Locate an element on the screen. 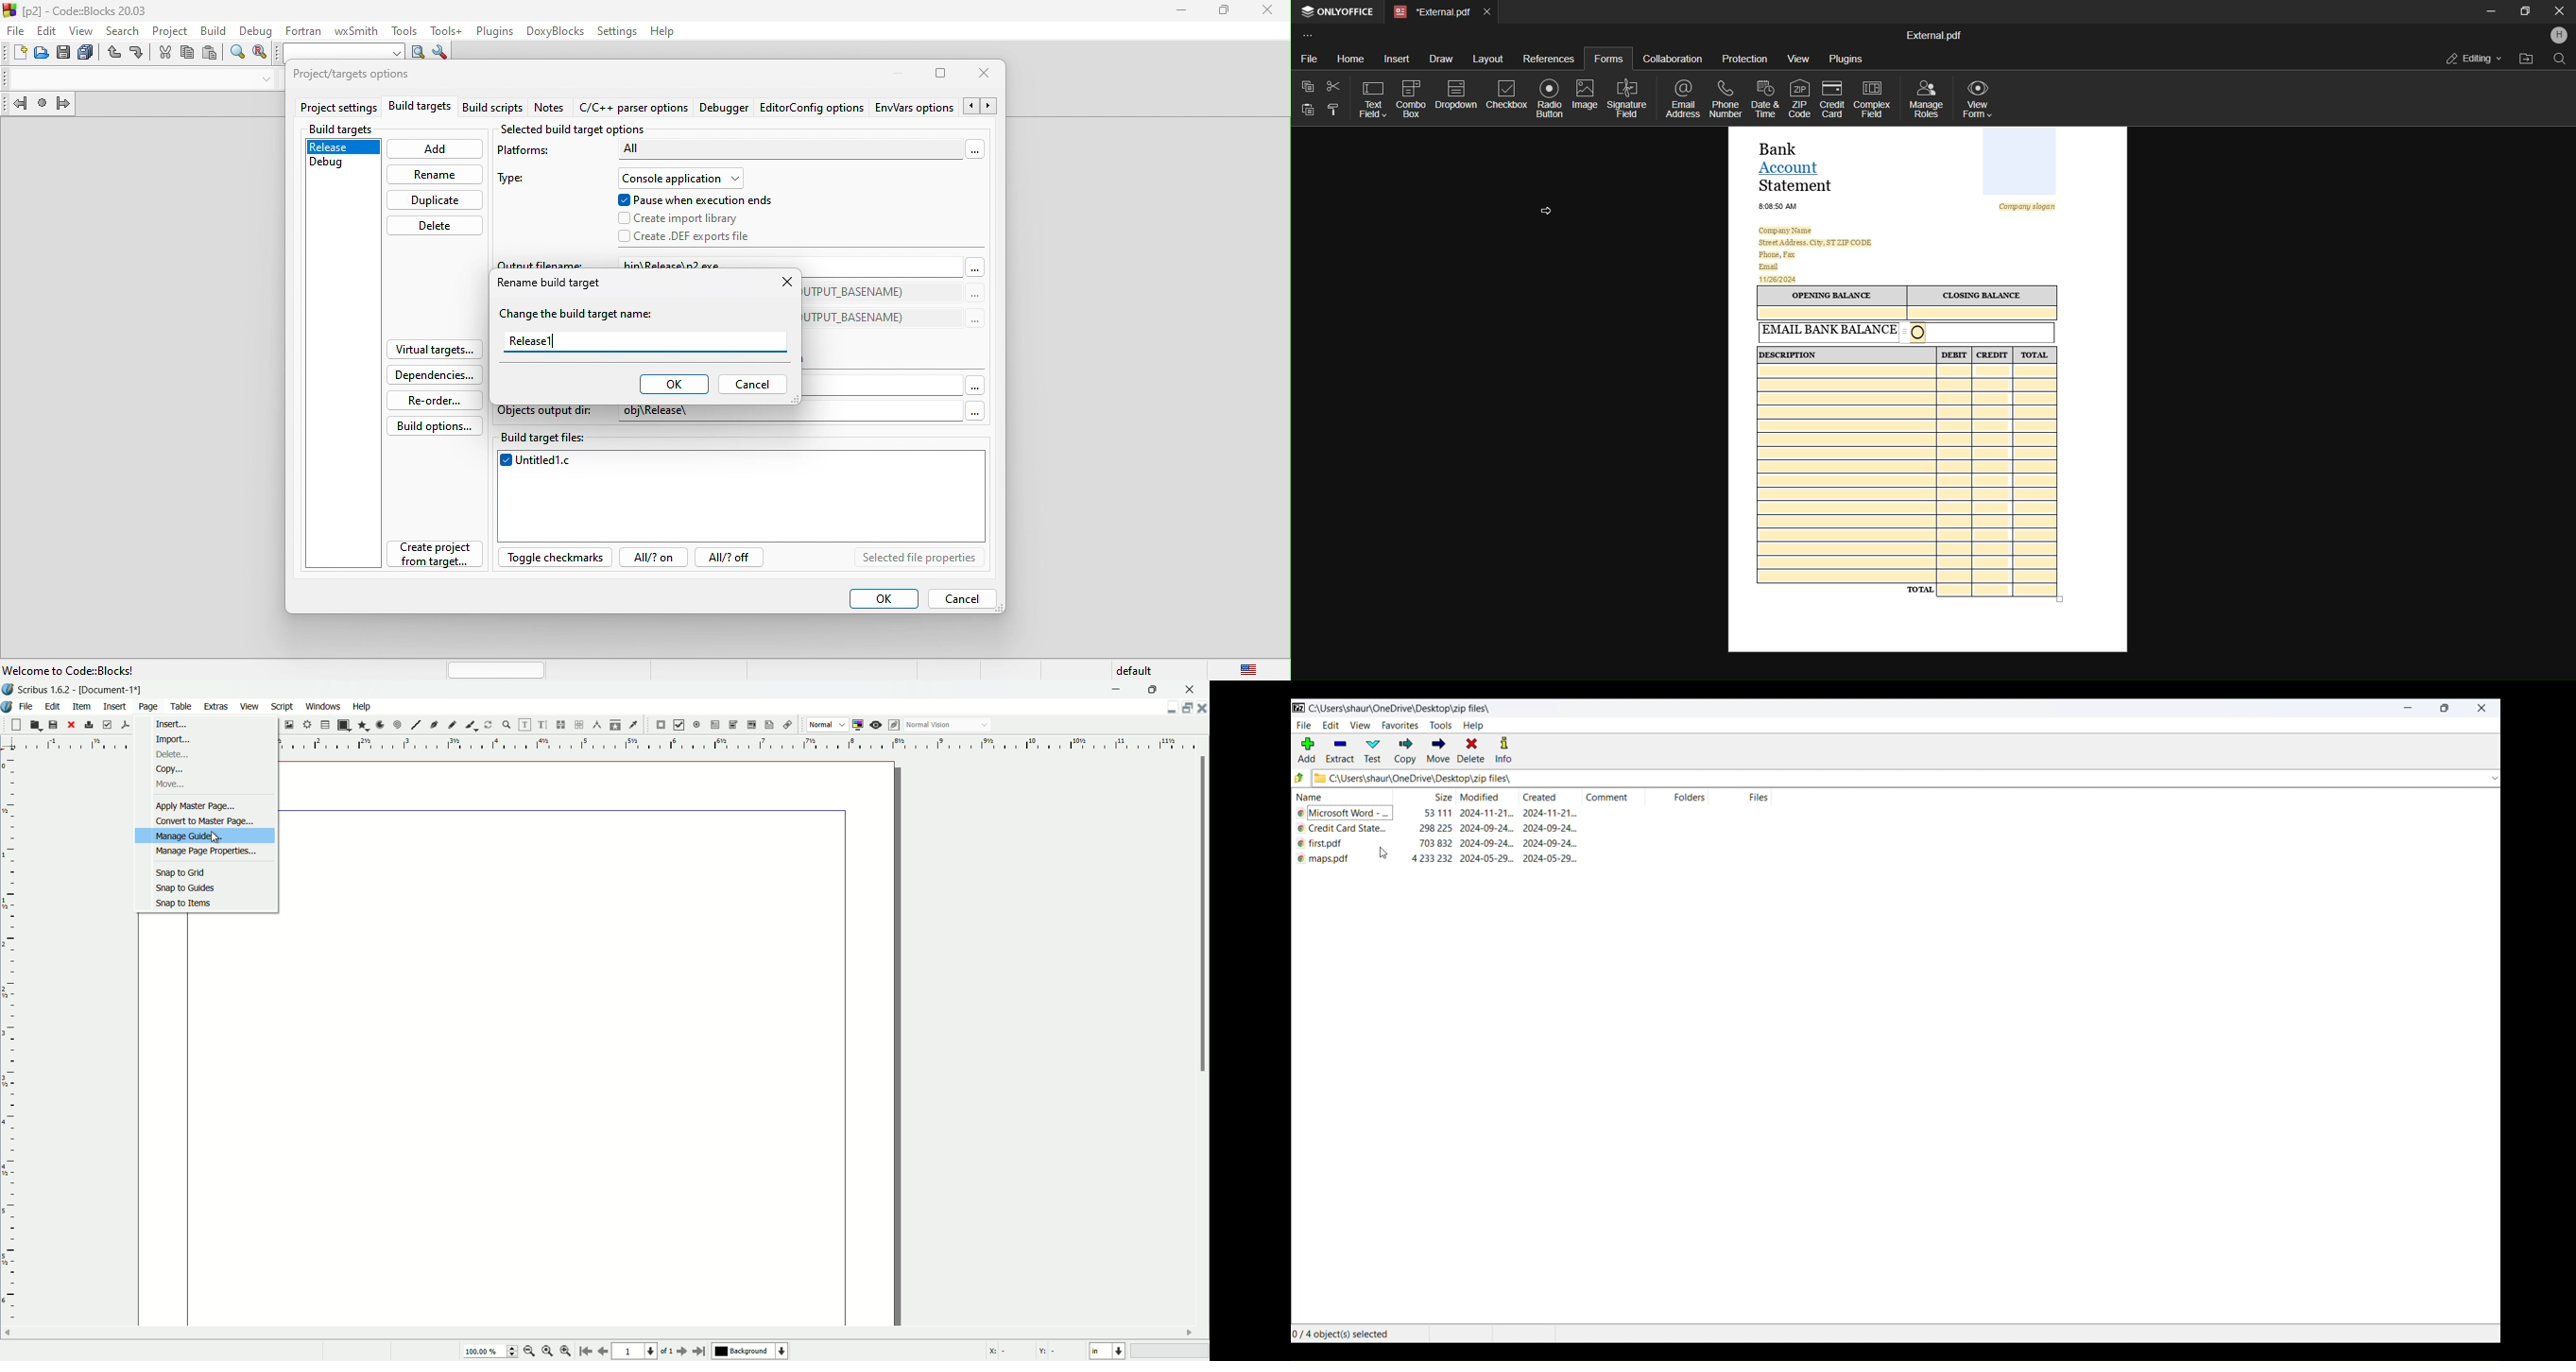 The height and width of the screenshot is (1372, 2576). cursor is located at coordinates (1545, 208).